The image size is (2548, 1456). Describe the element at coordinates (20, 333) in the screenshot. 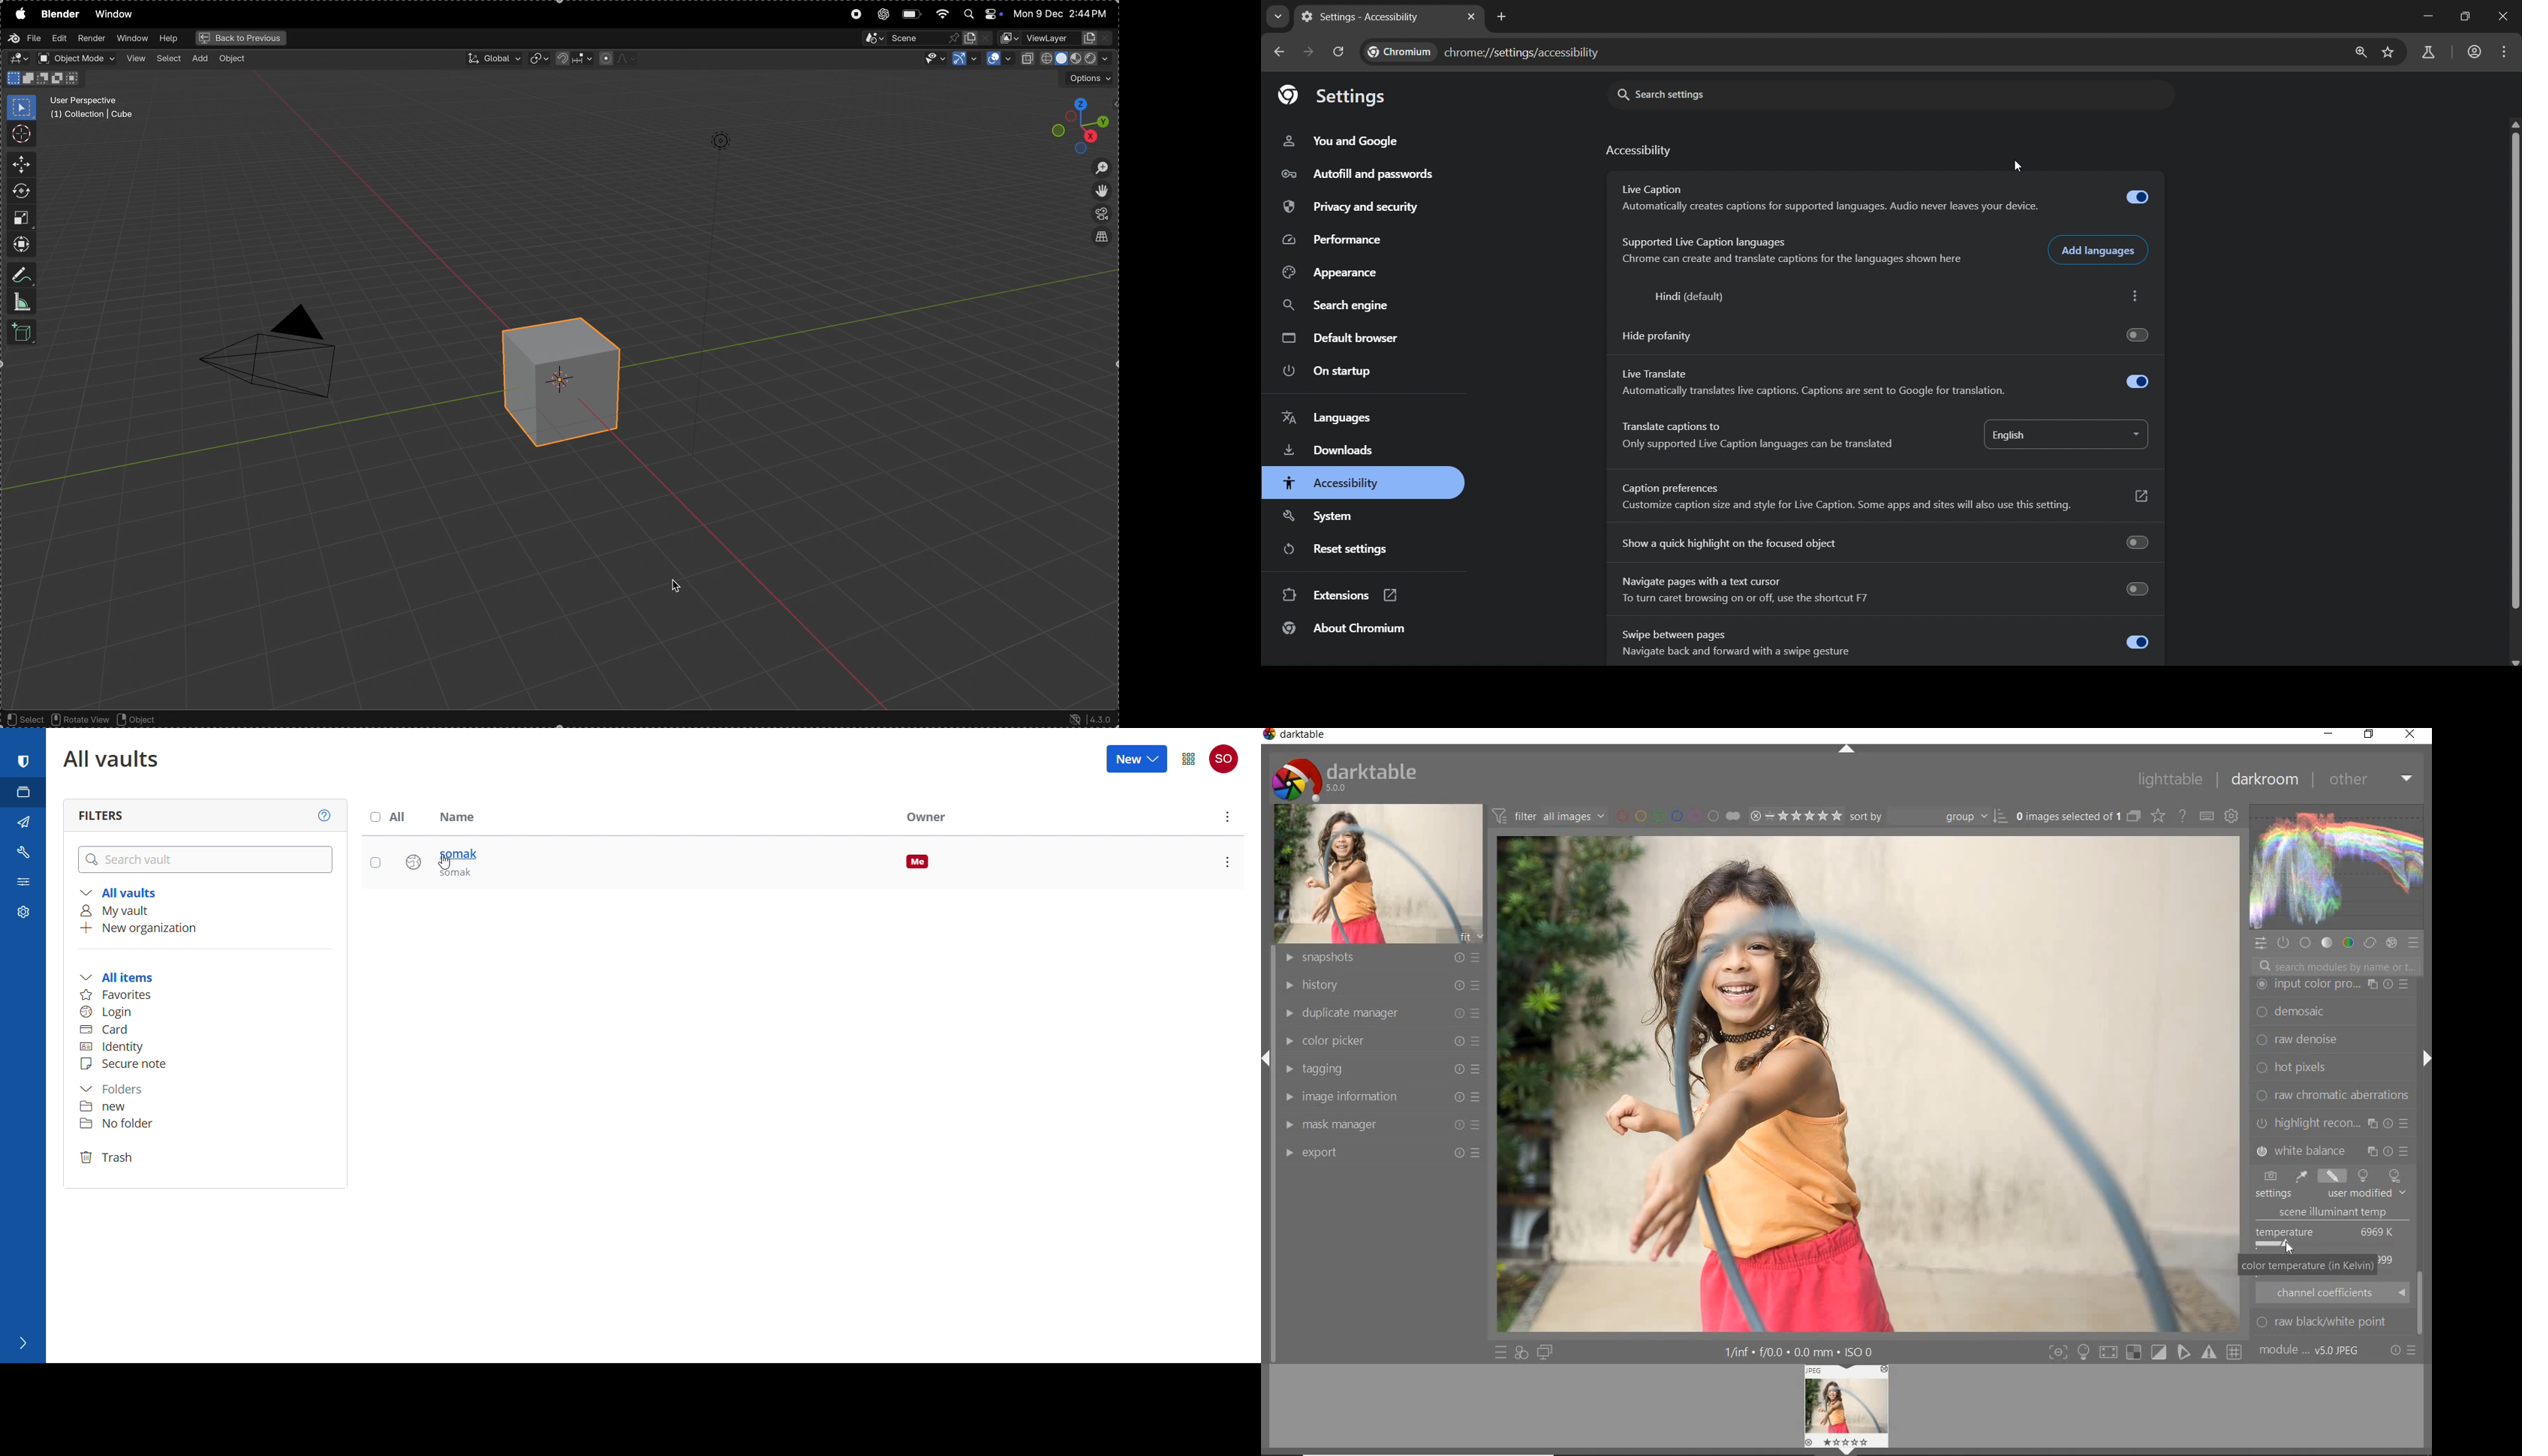

I see `3d cube` at that location.